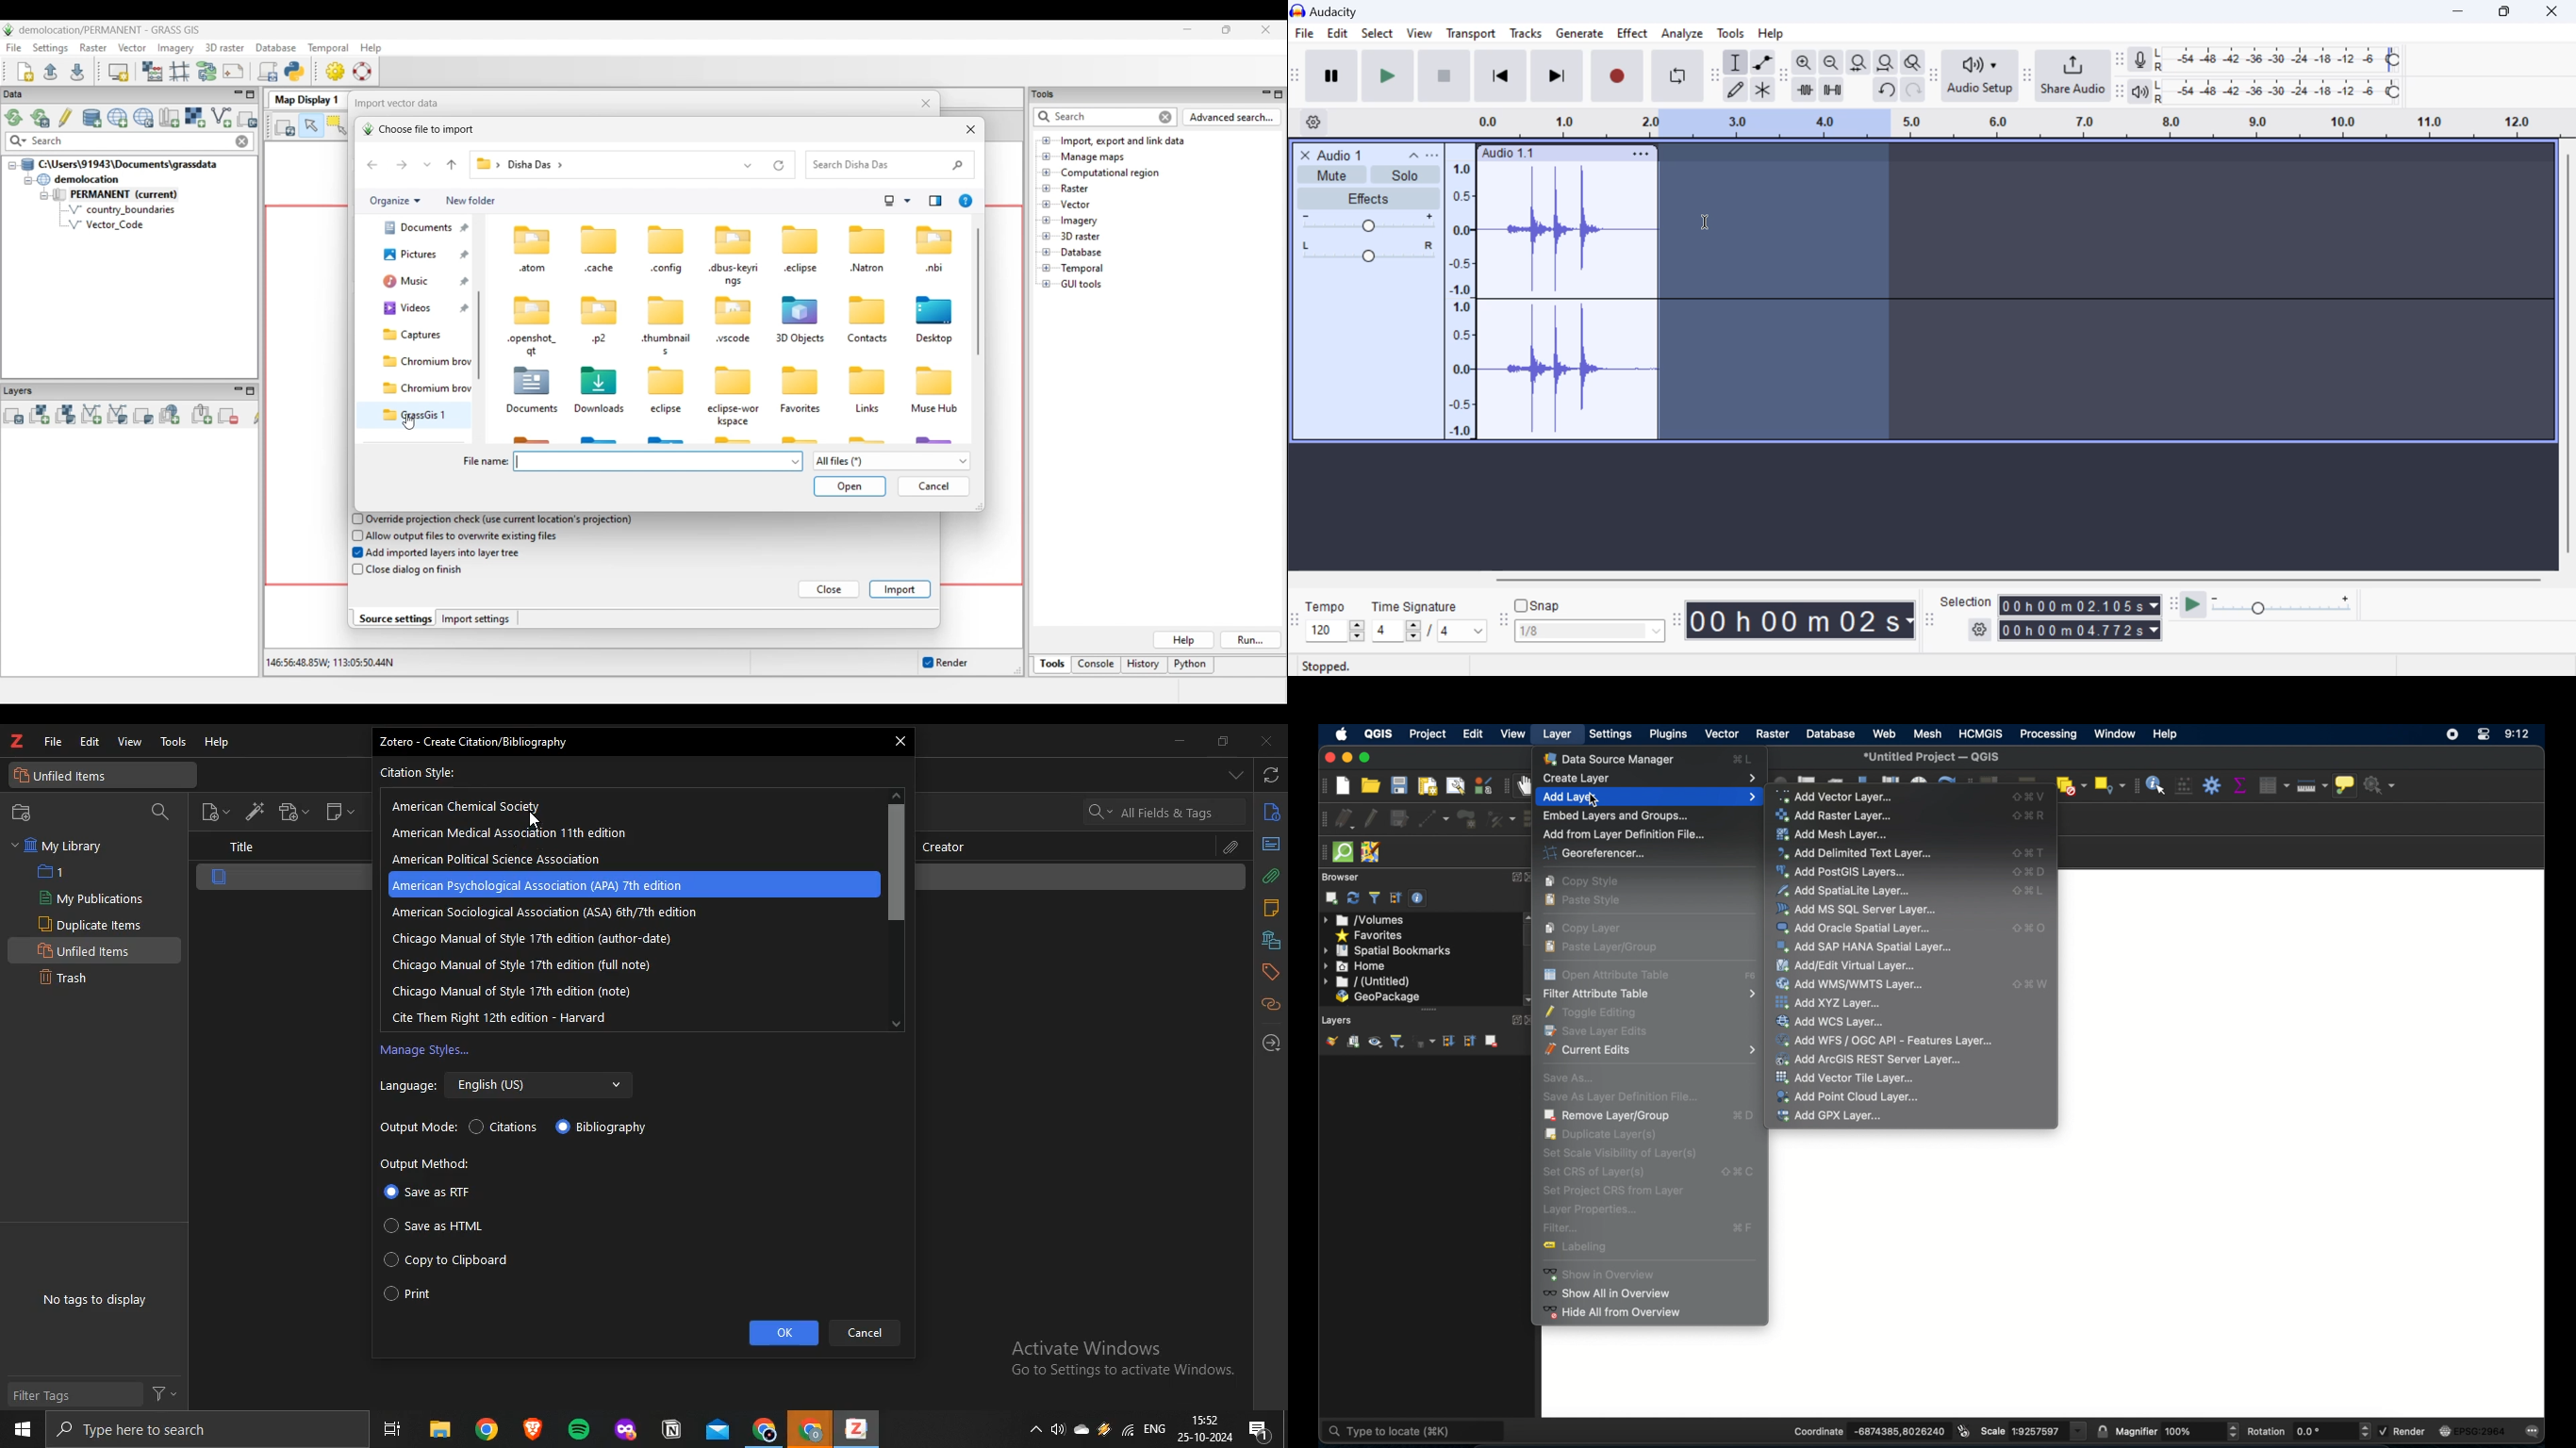 This screenshot has width=2576, height=1456. Describe the element at coordinates (1982, 733) in the screenshot. I see `HCMGIS` at that location.